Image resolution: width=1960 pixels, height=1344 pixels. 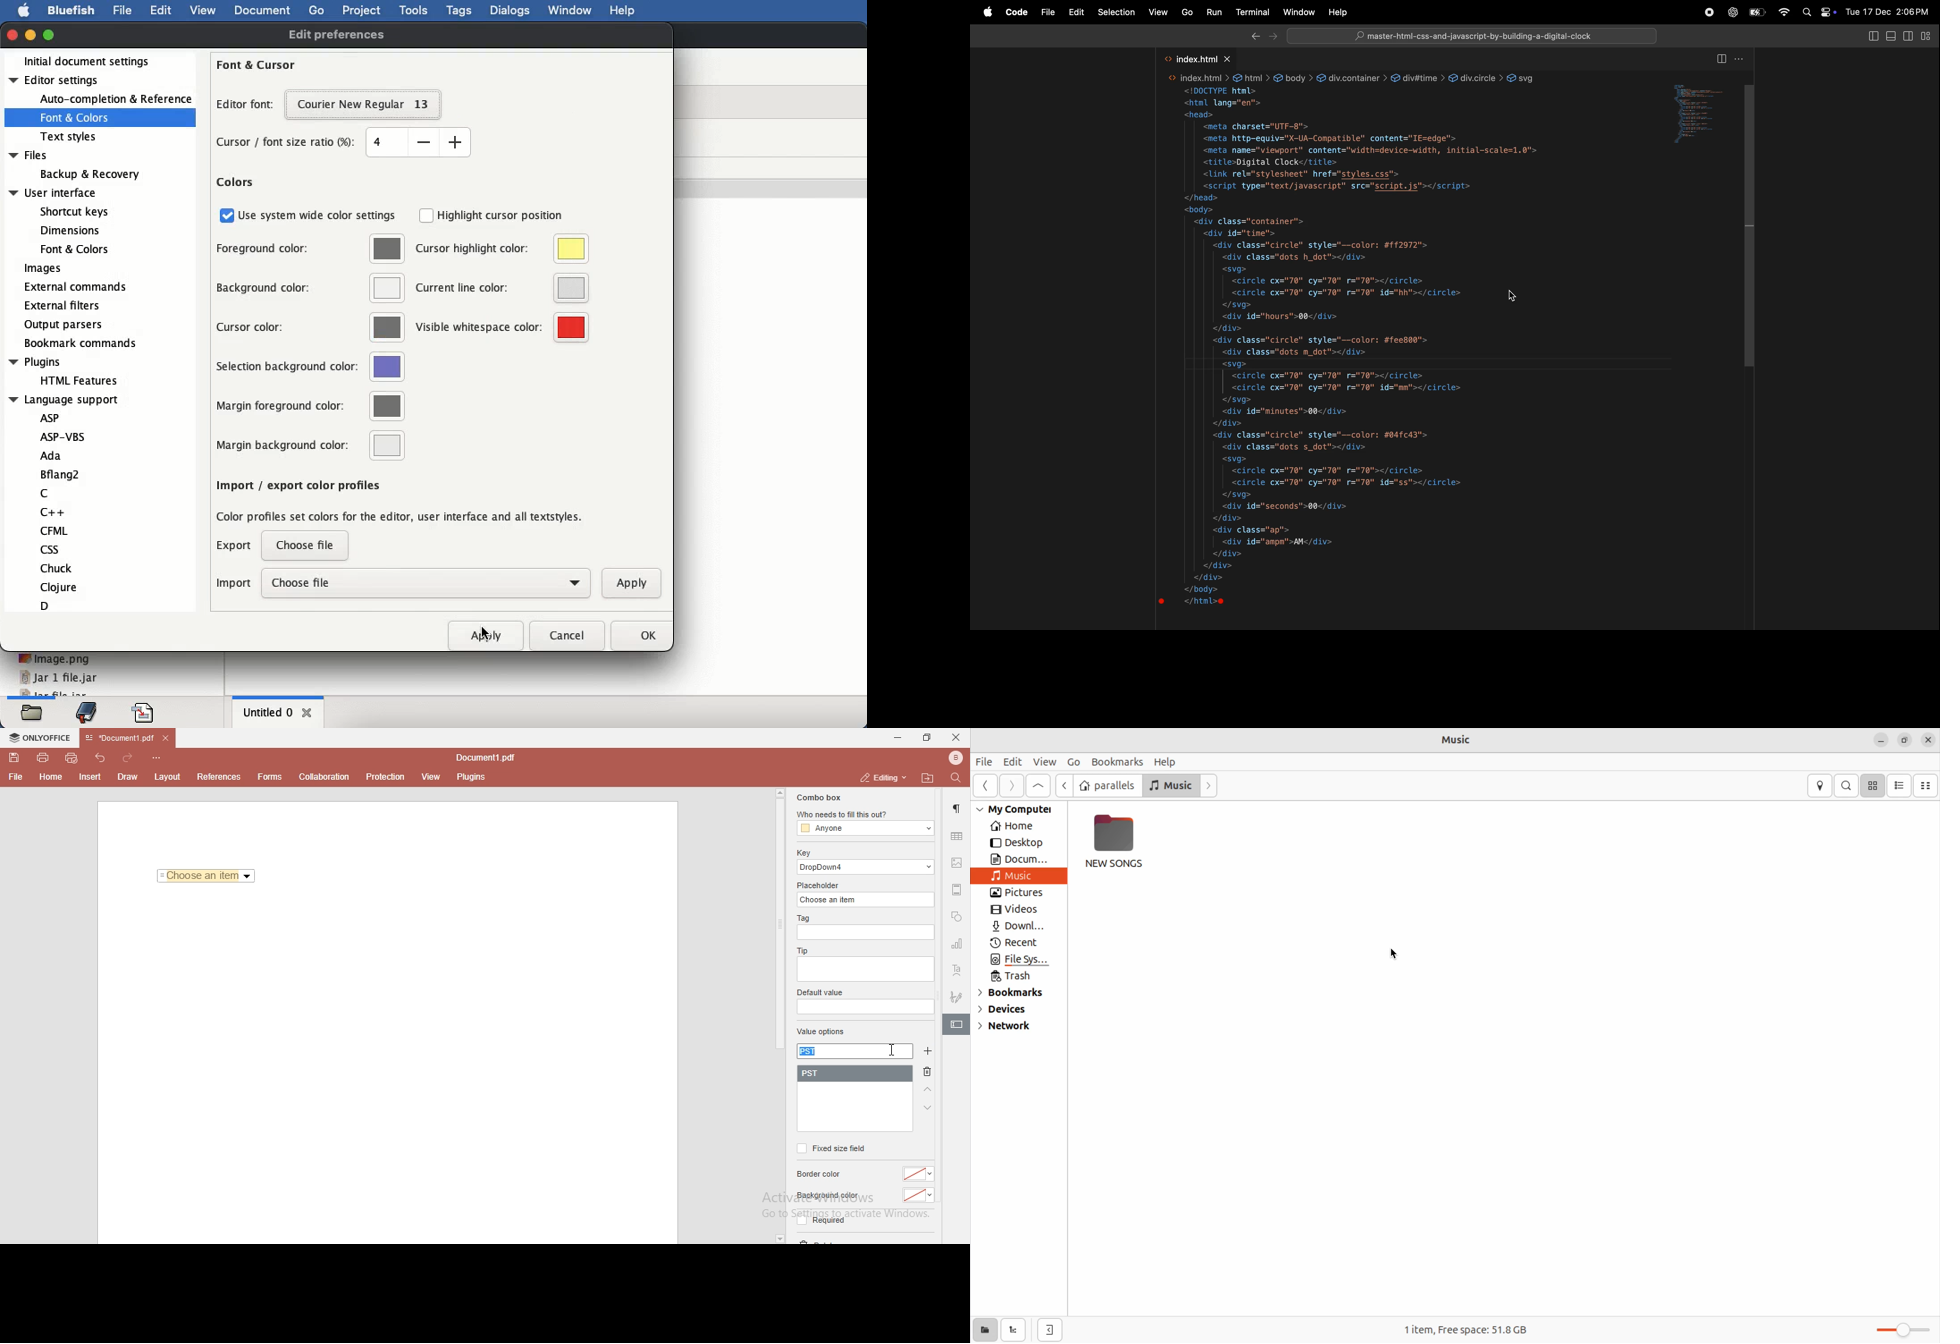 What do you see at coordinates (956, 737) in the screenshot?
I see `close` at bounding box center [956, 737].